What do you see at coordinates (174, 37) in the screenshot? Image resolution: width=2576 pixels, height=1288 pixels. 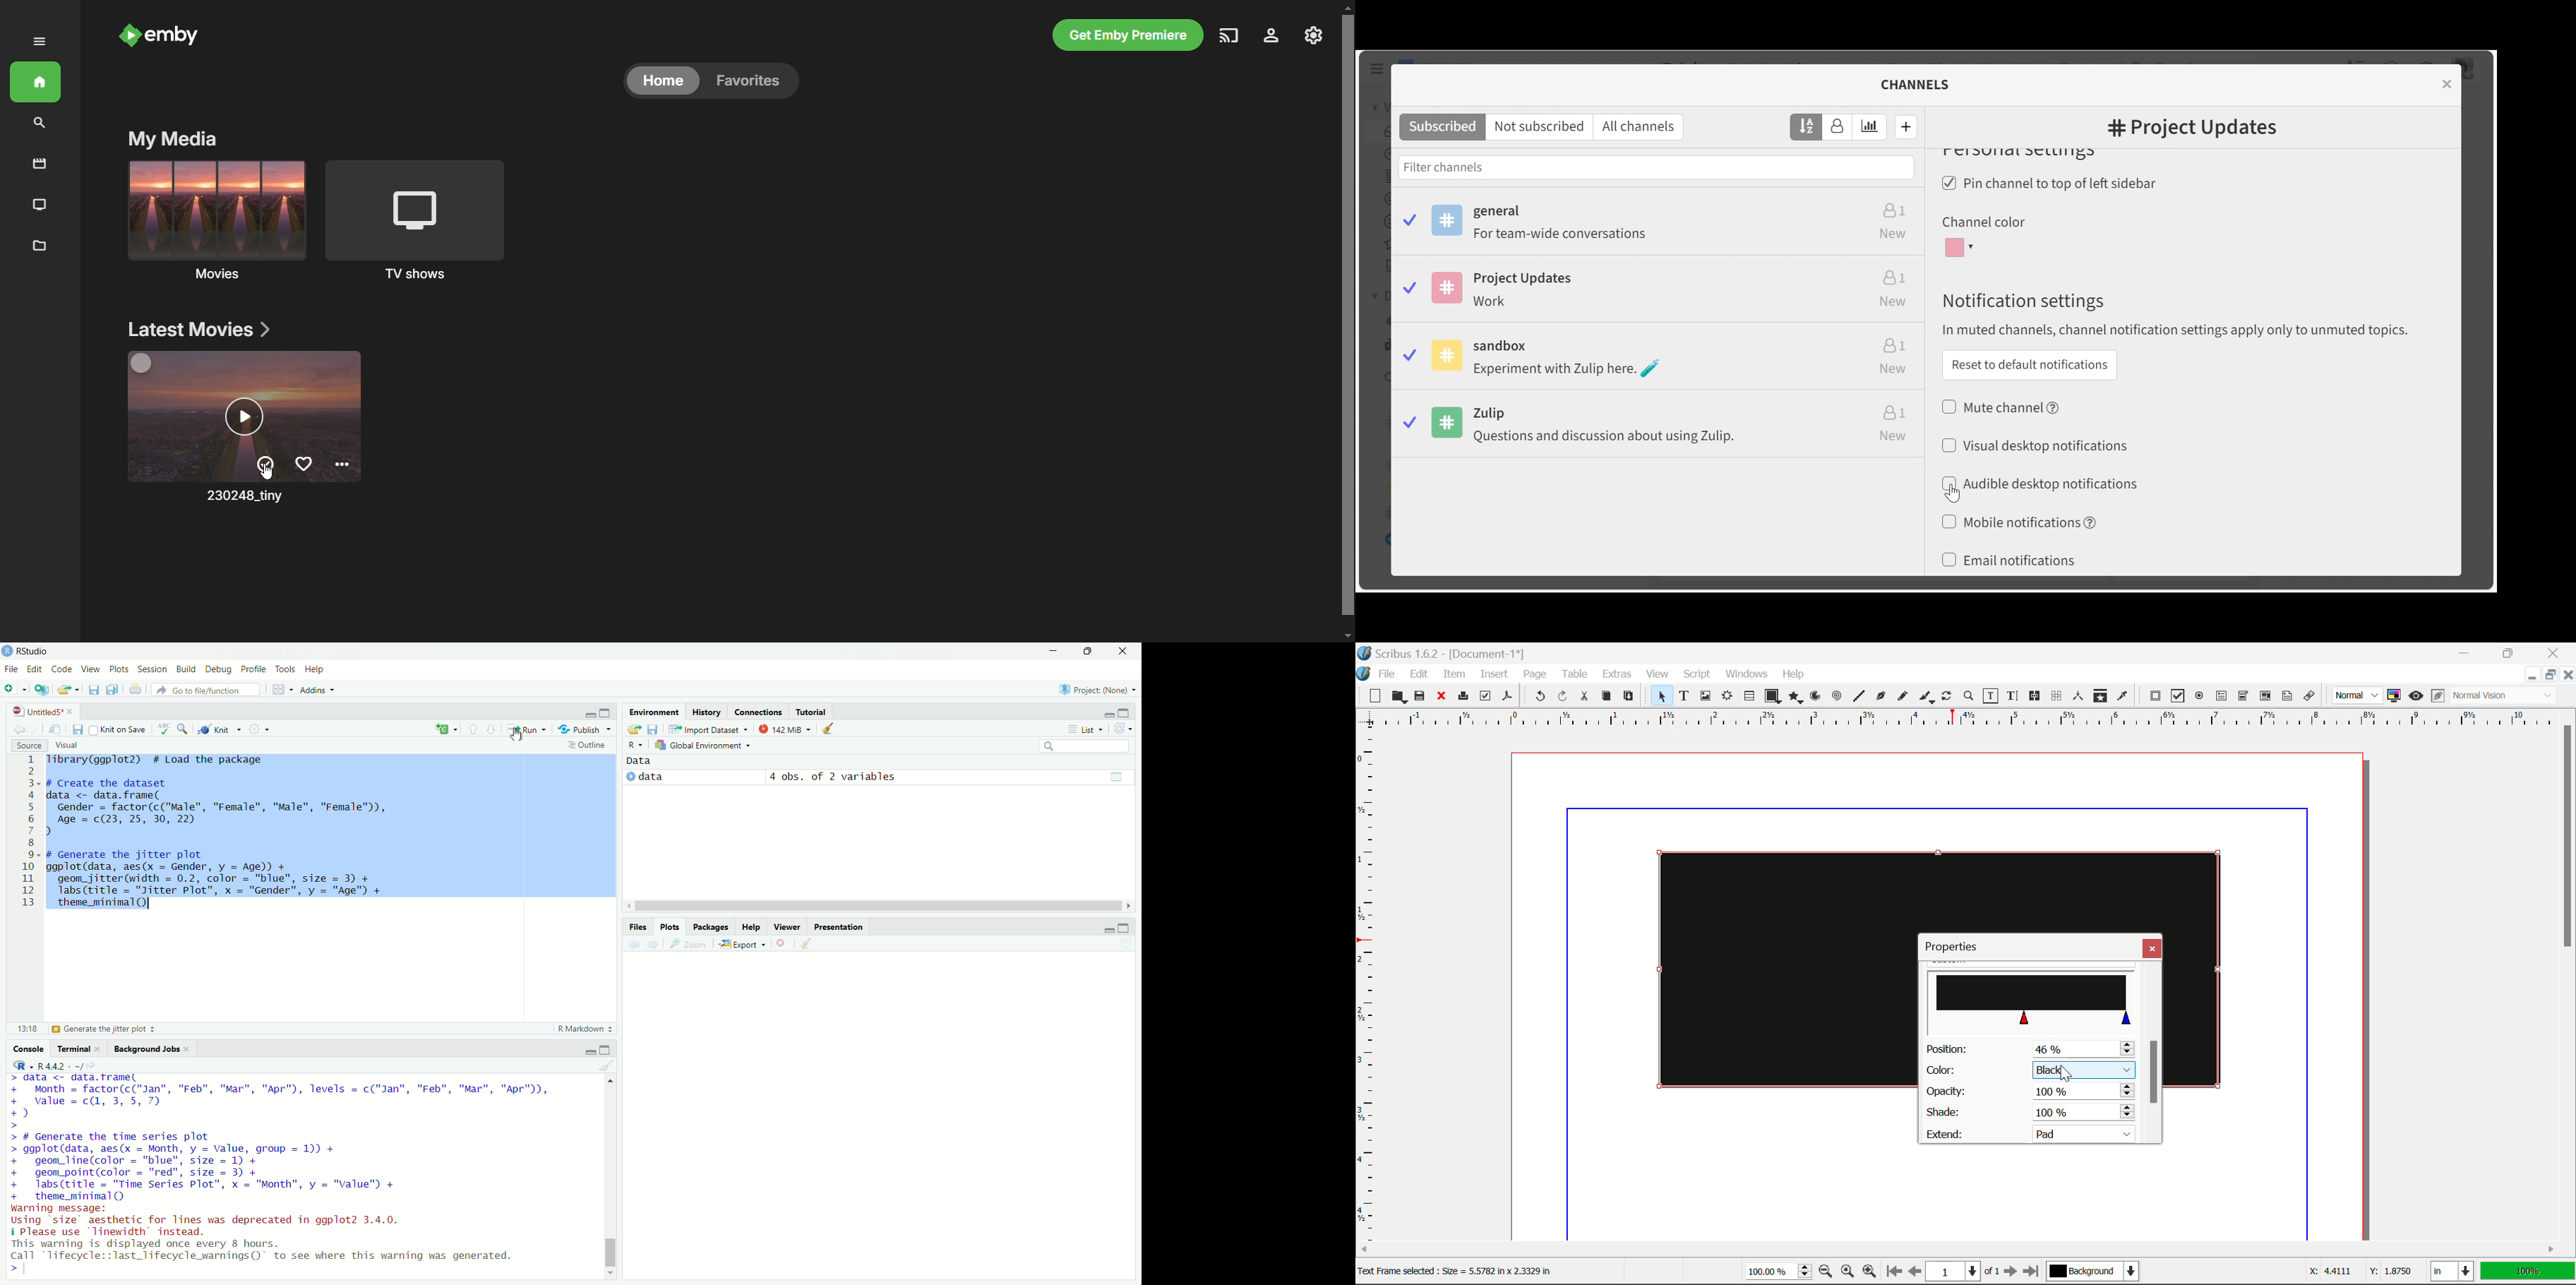 I see `emby` at bounding box center [174, 37].